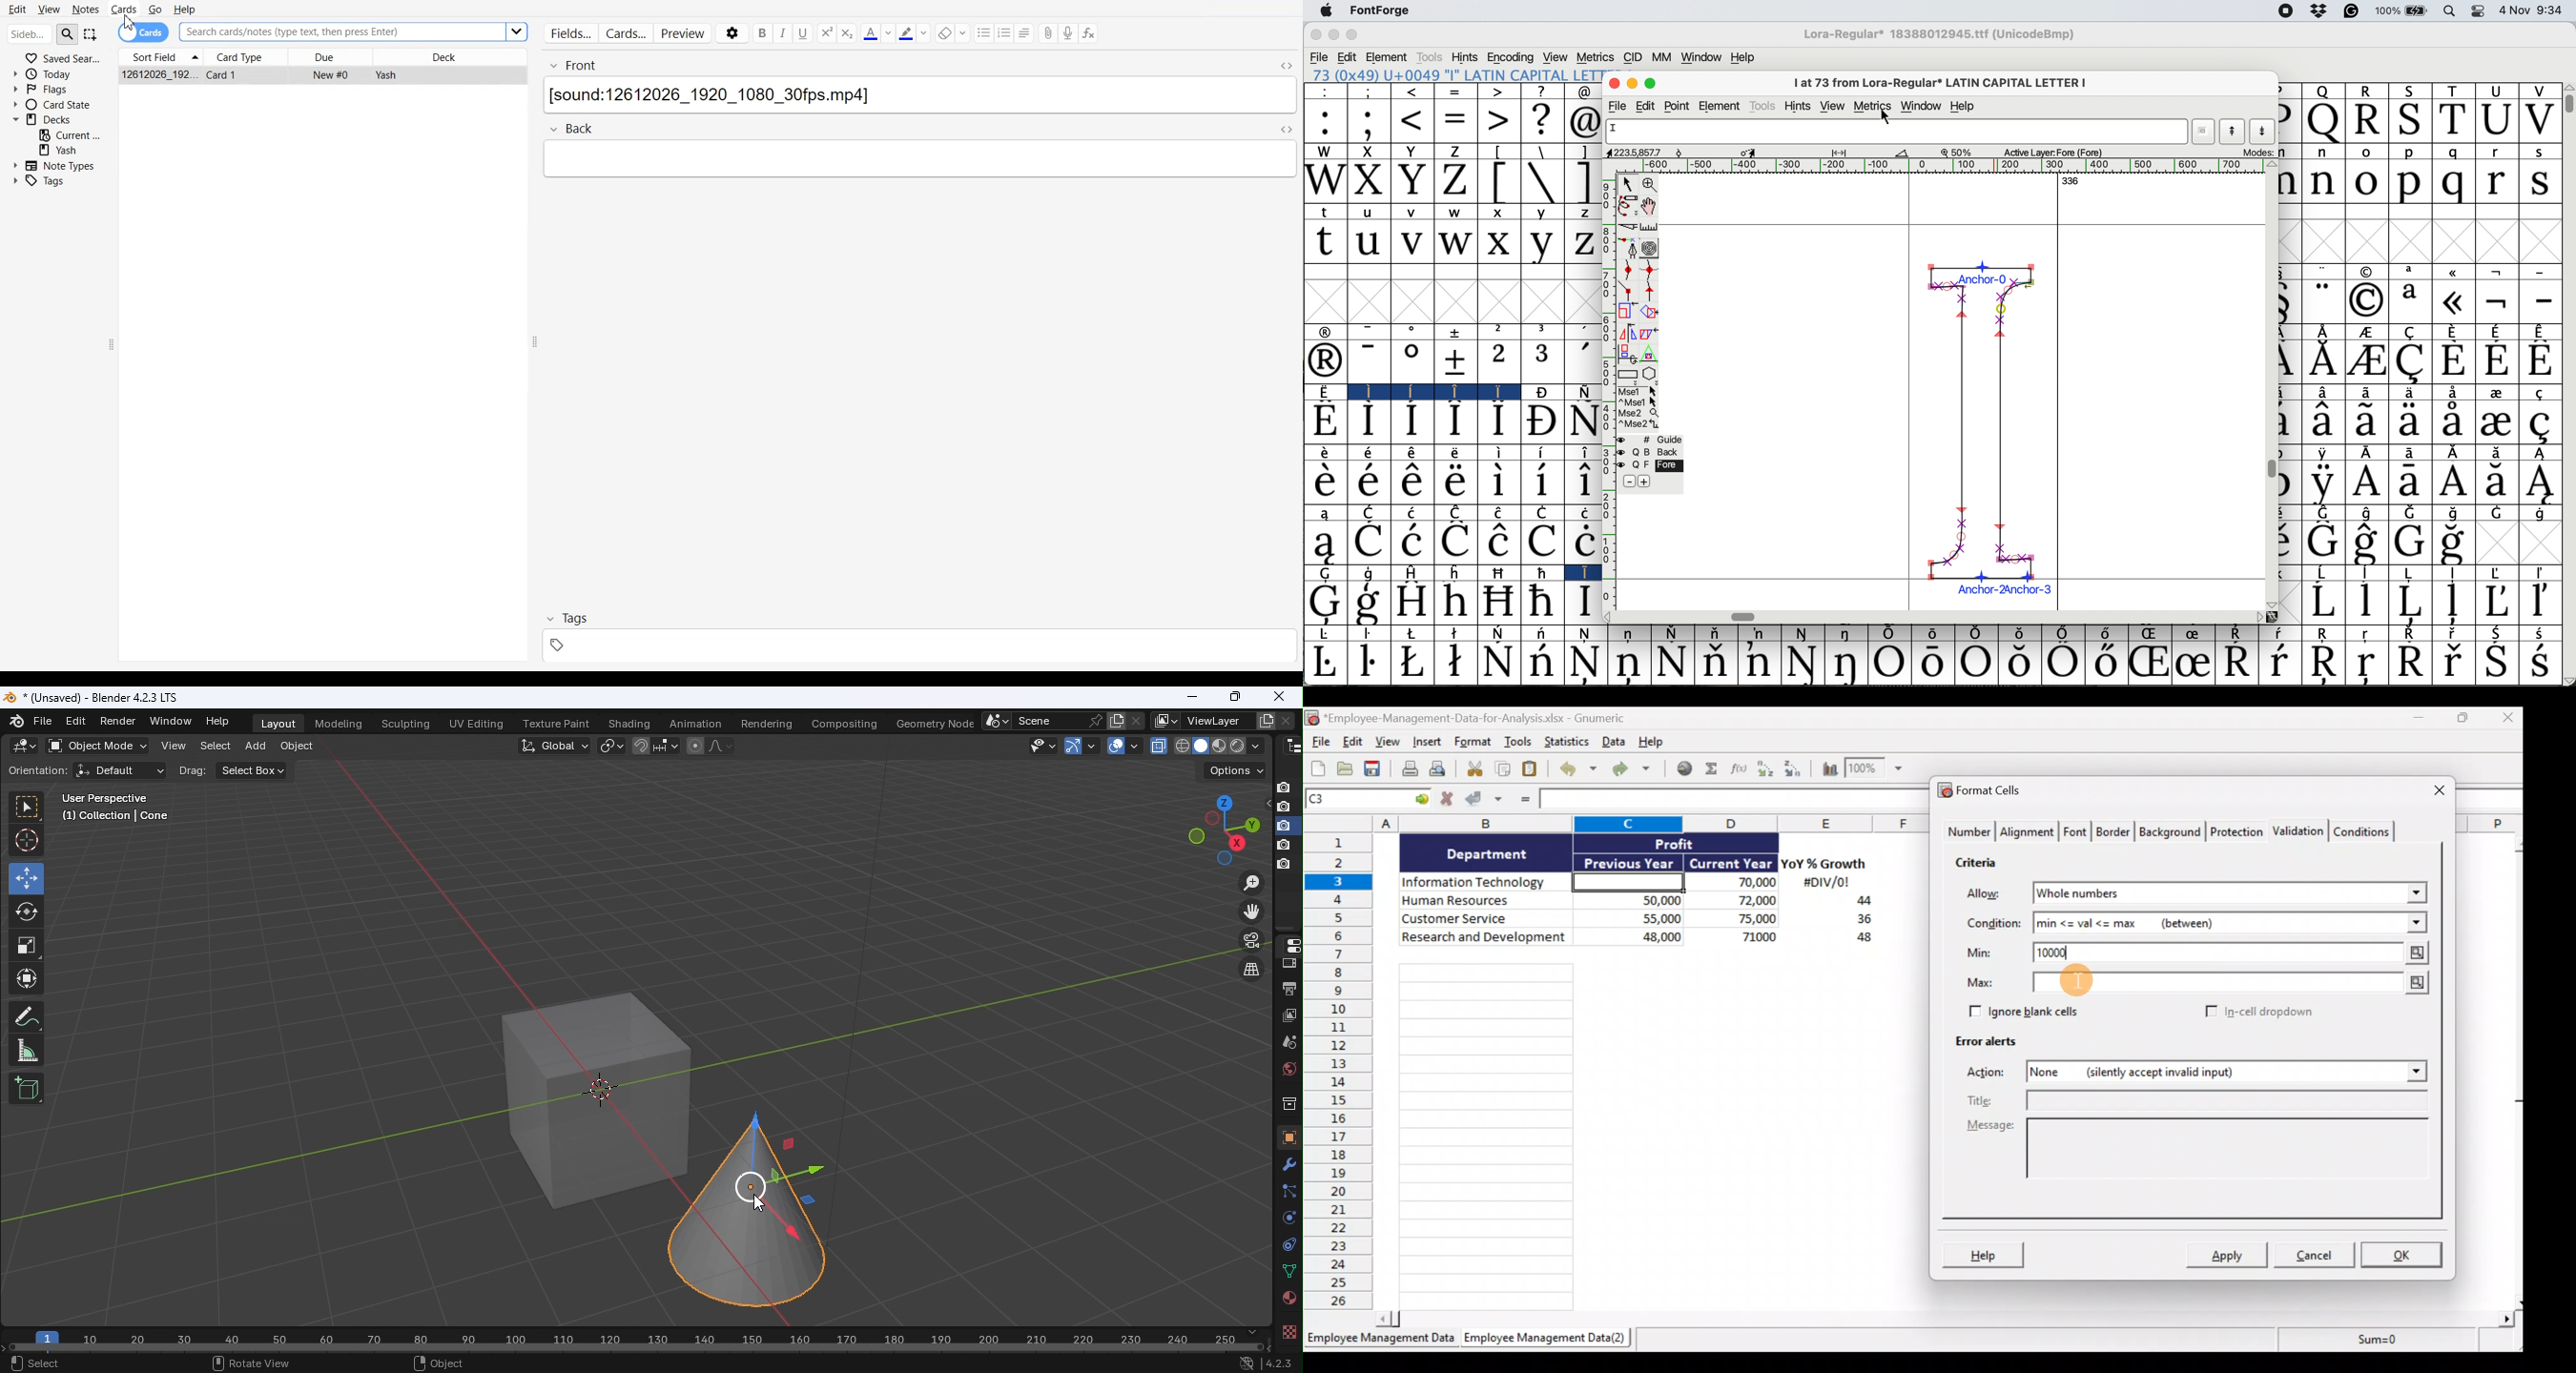  I want to click on minimize, so click(1332, 35).